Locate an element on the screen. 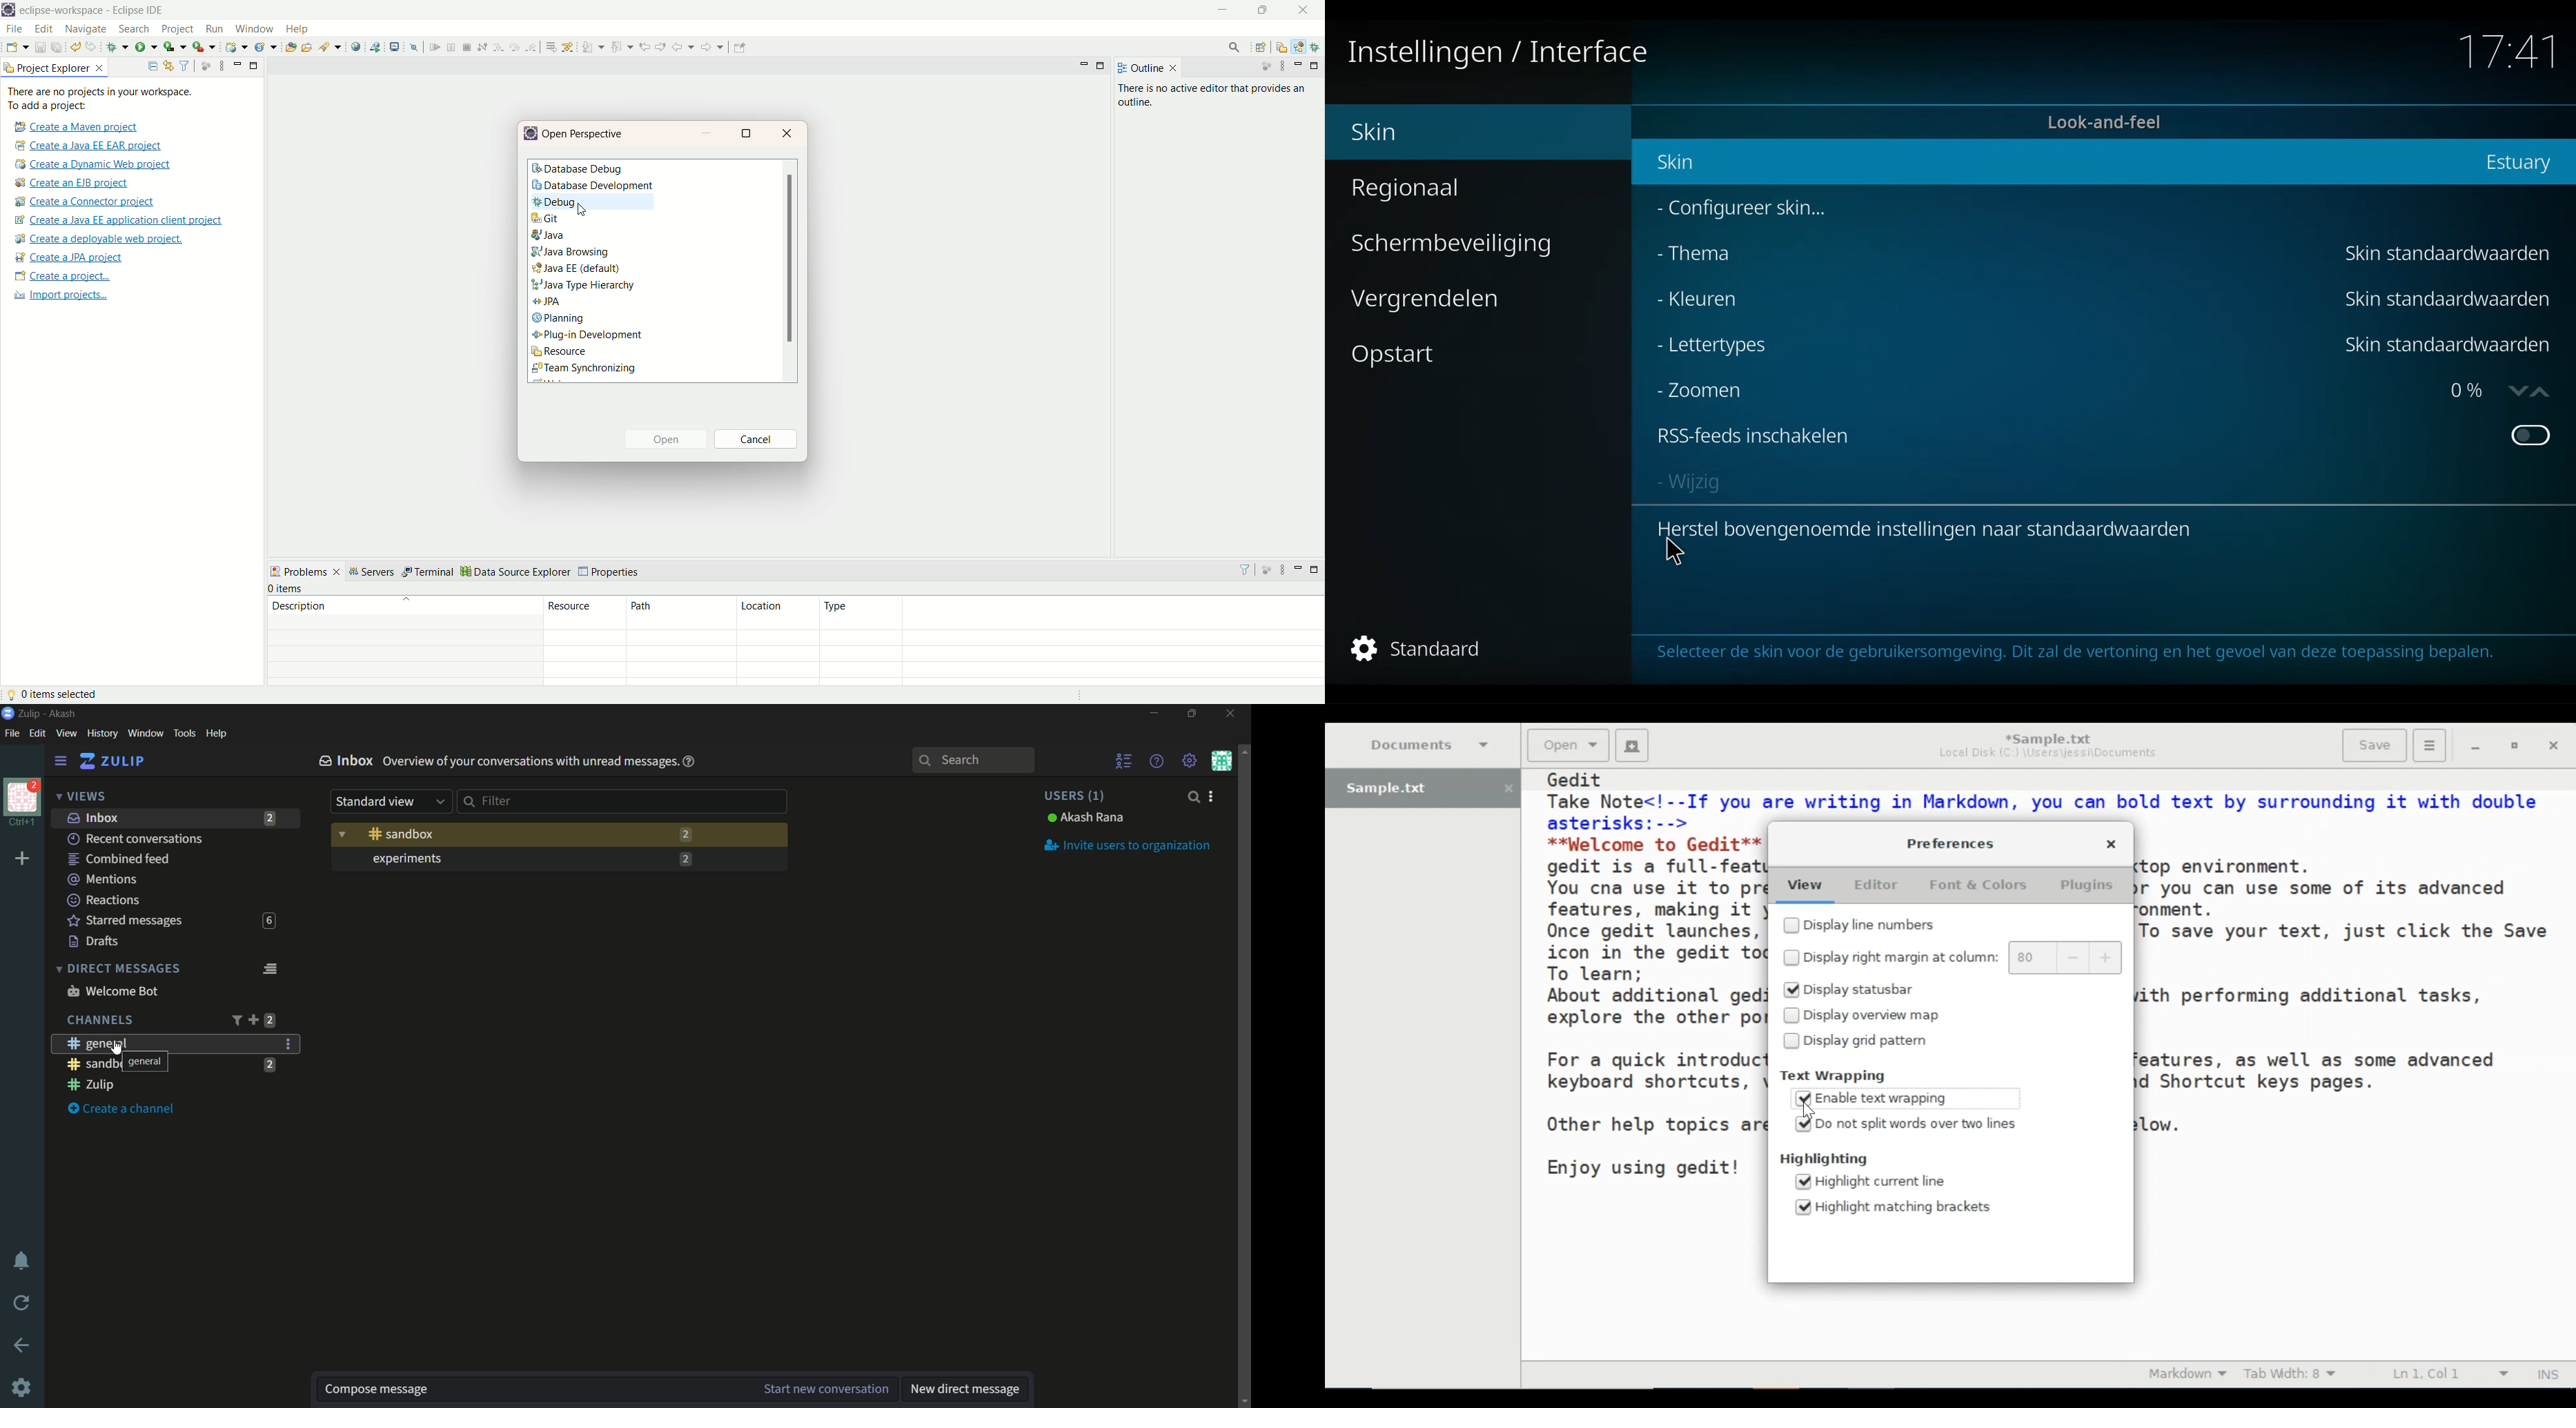 This screenshot has width=2576, height=1428. Open is located at coordinates (1569, 746).